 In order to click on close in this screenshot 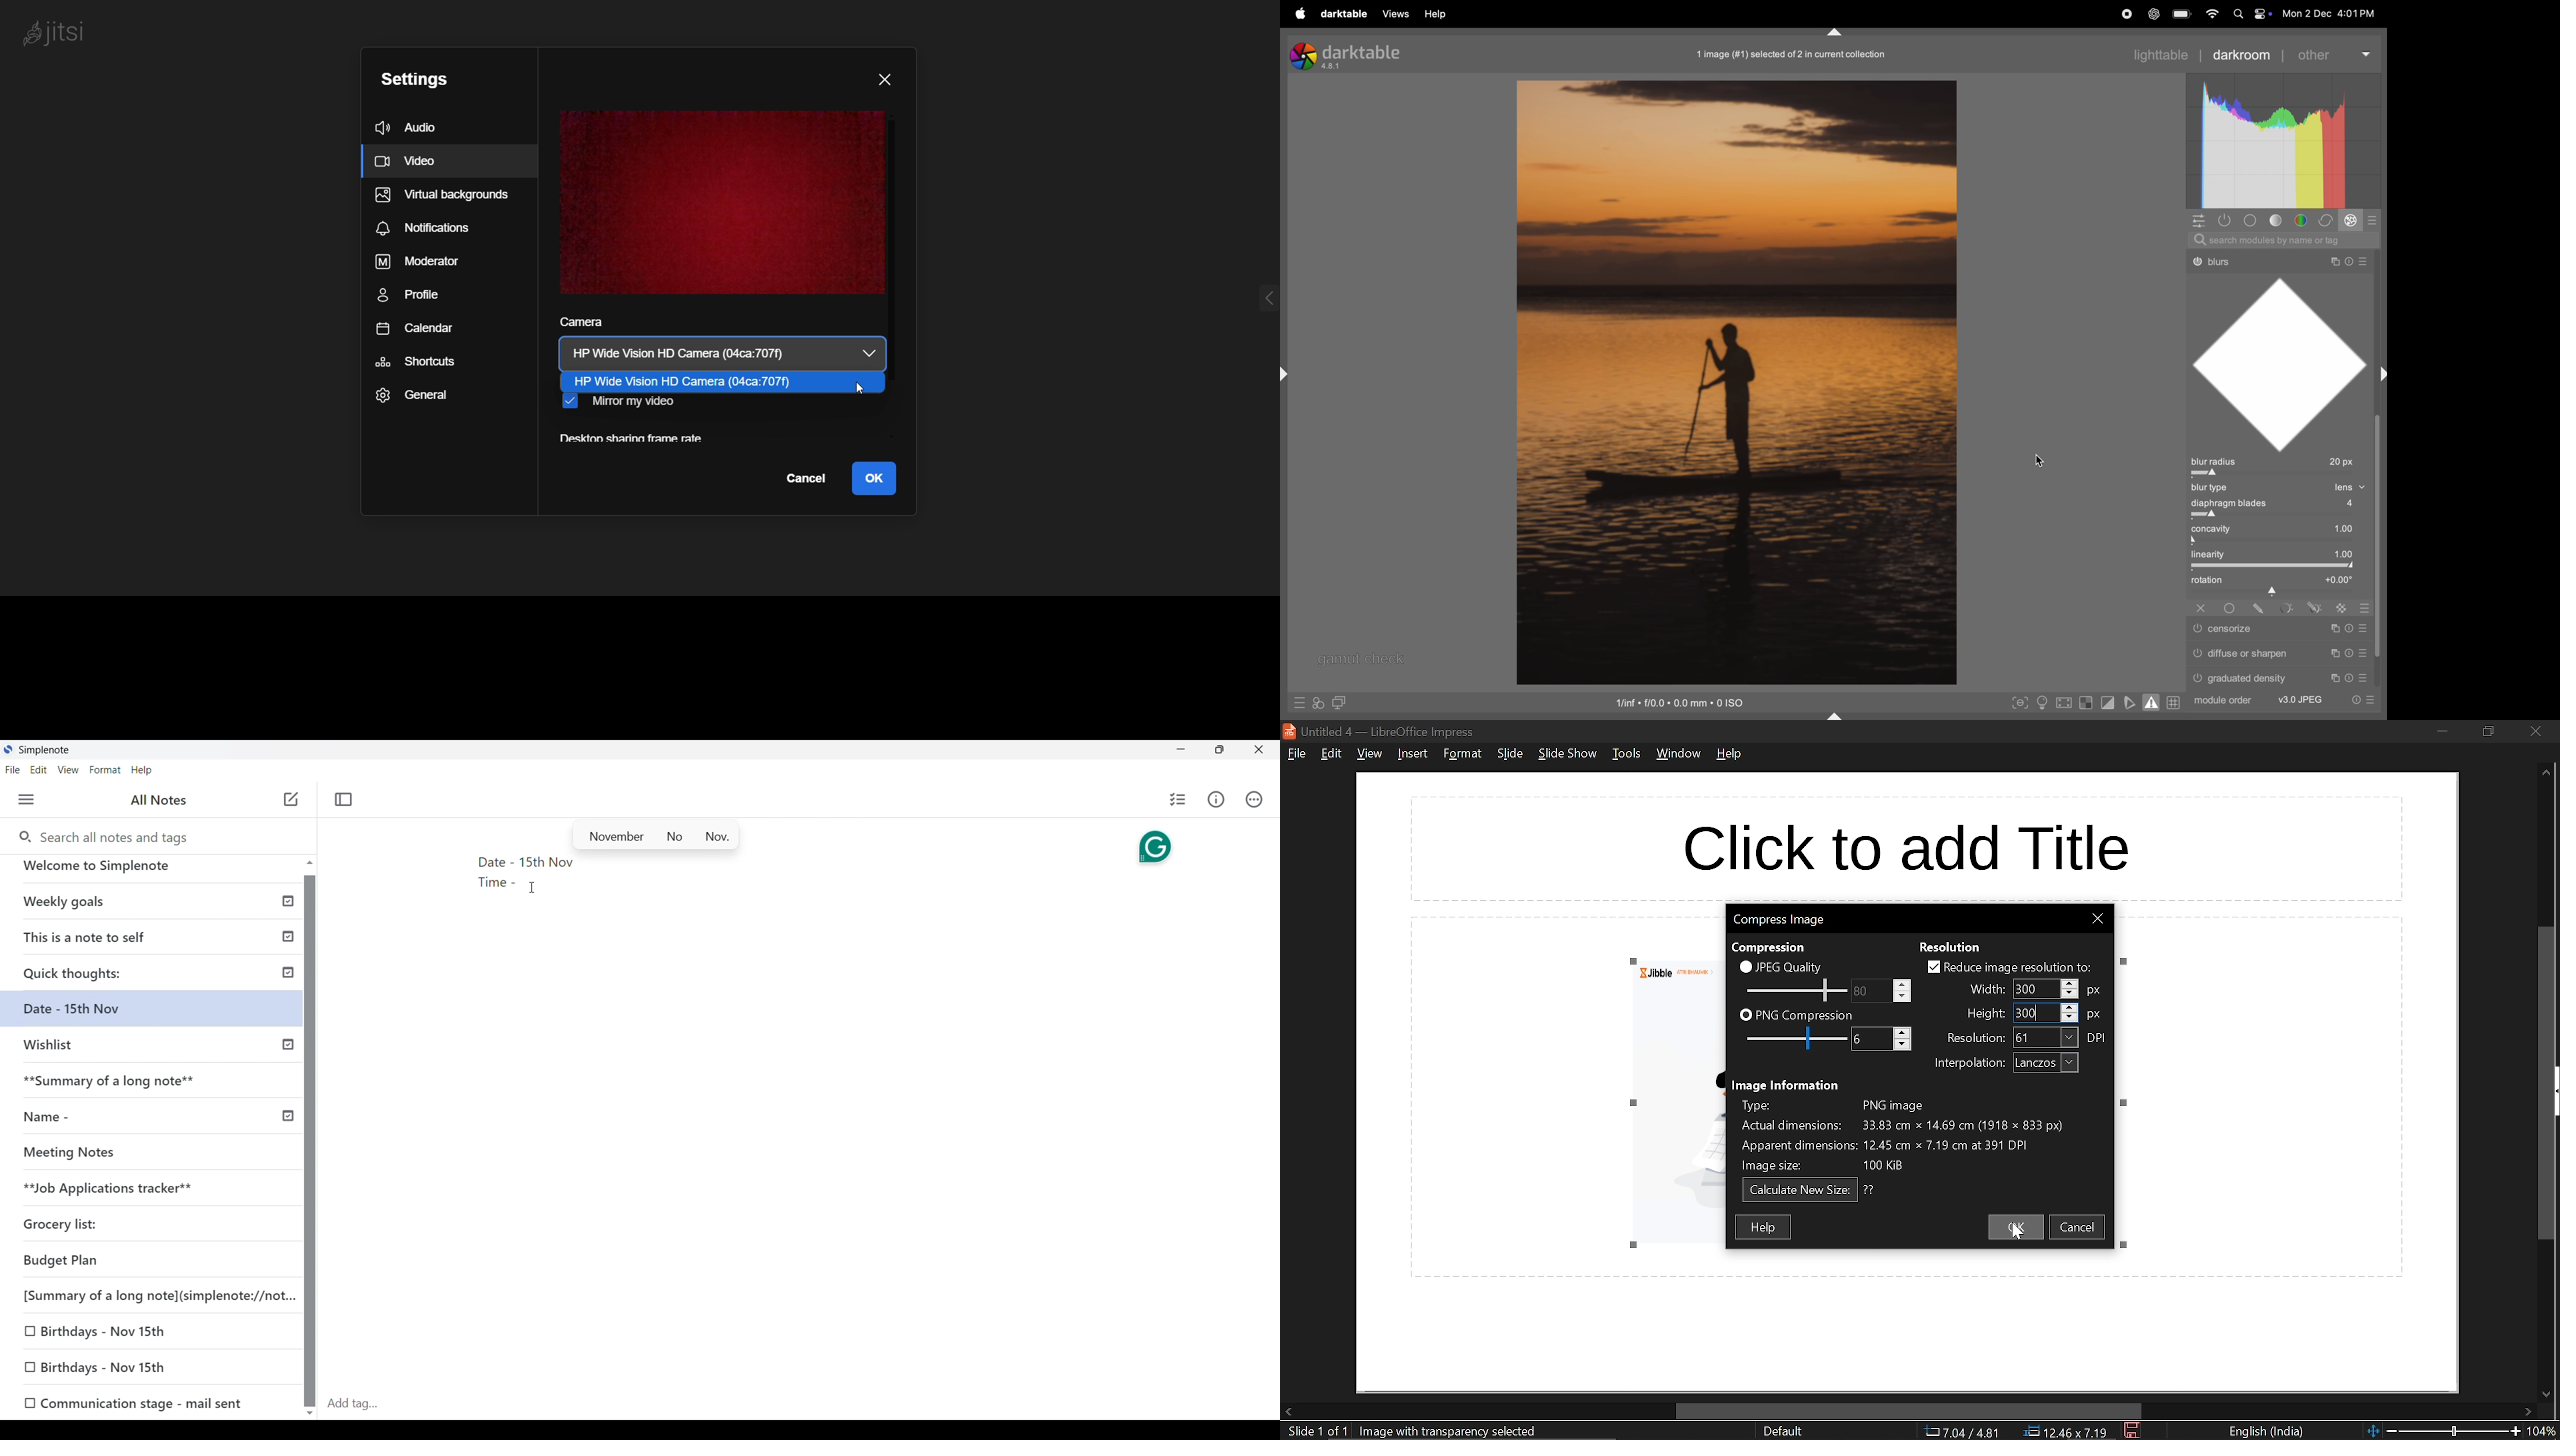, I will do `click(2099, 919)`.